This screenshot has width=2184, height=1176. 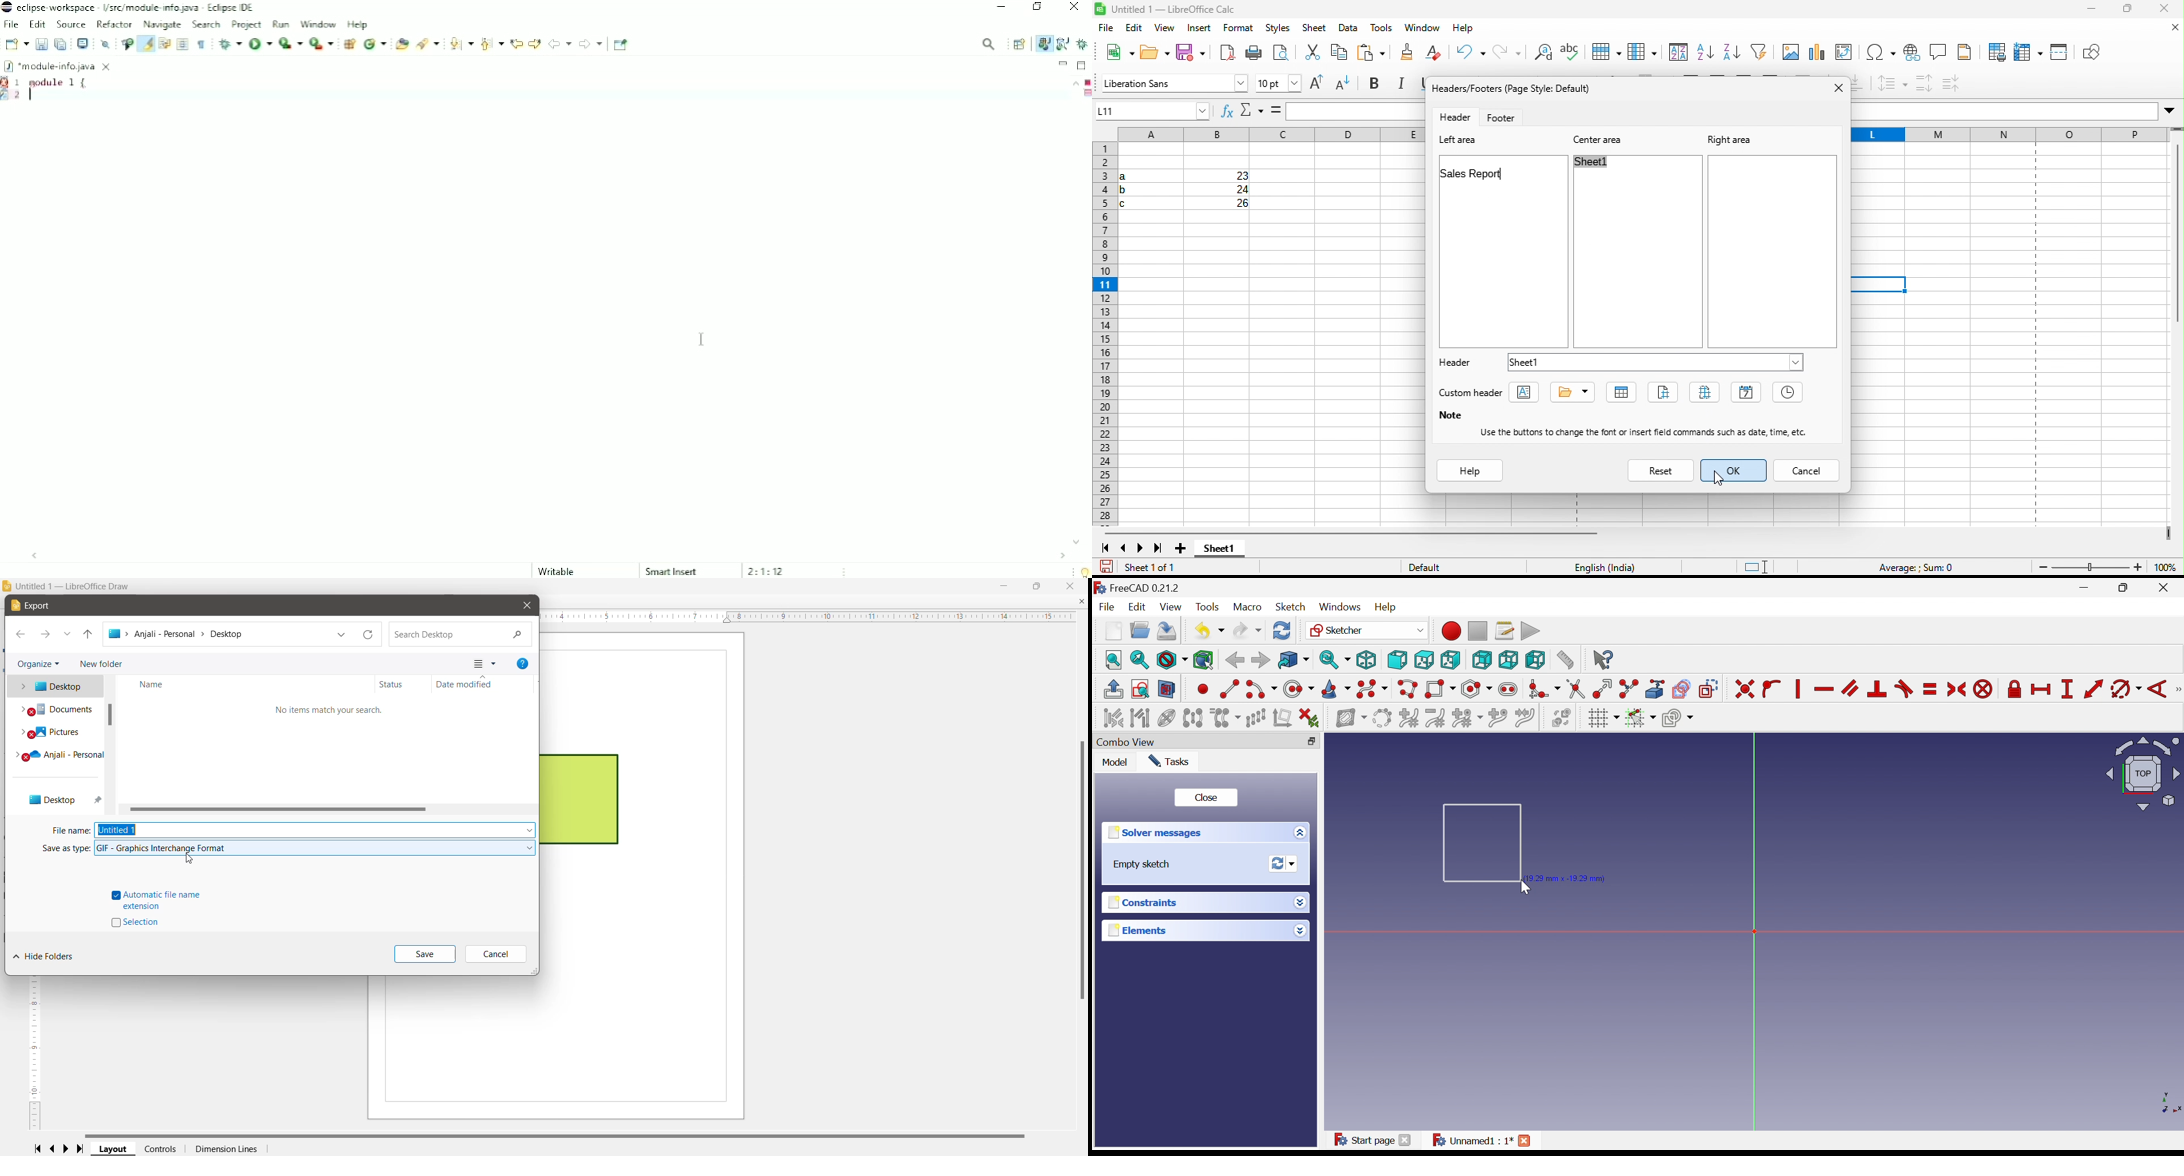 I want to click on New java class, so click(x=375, y=45).